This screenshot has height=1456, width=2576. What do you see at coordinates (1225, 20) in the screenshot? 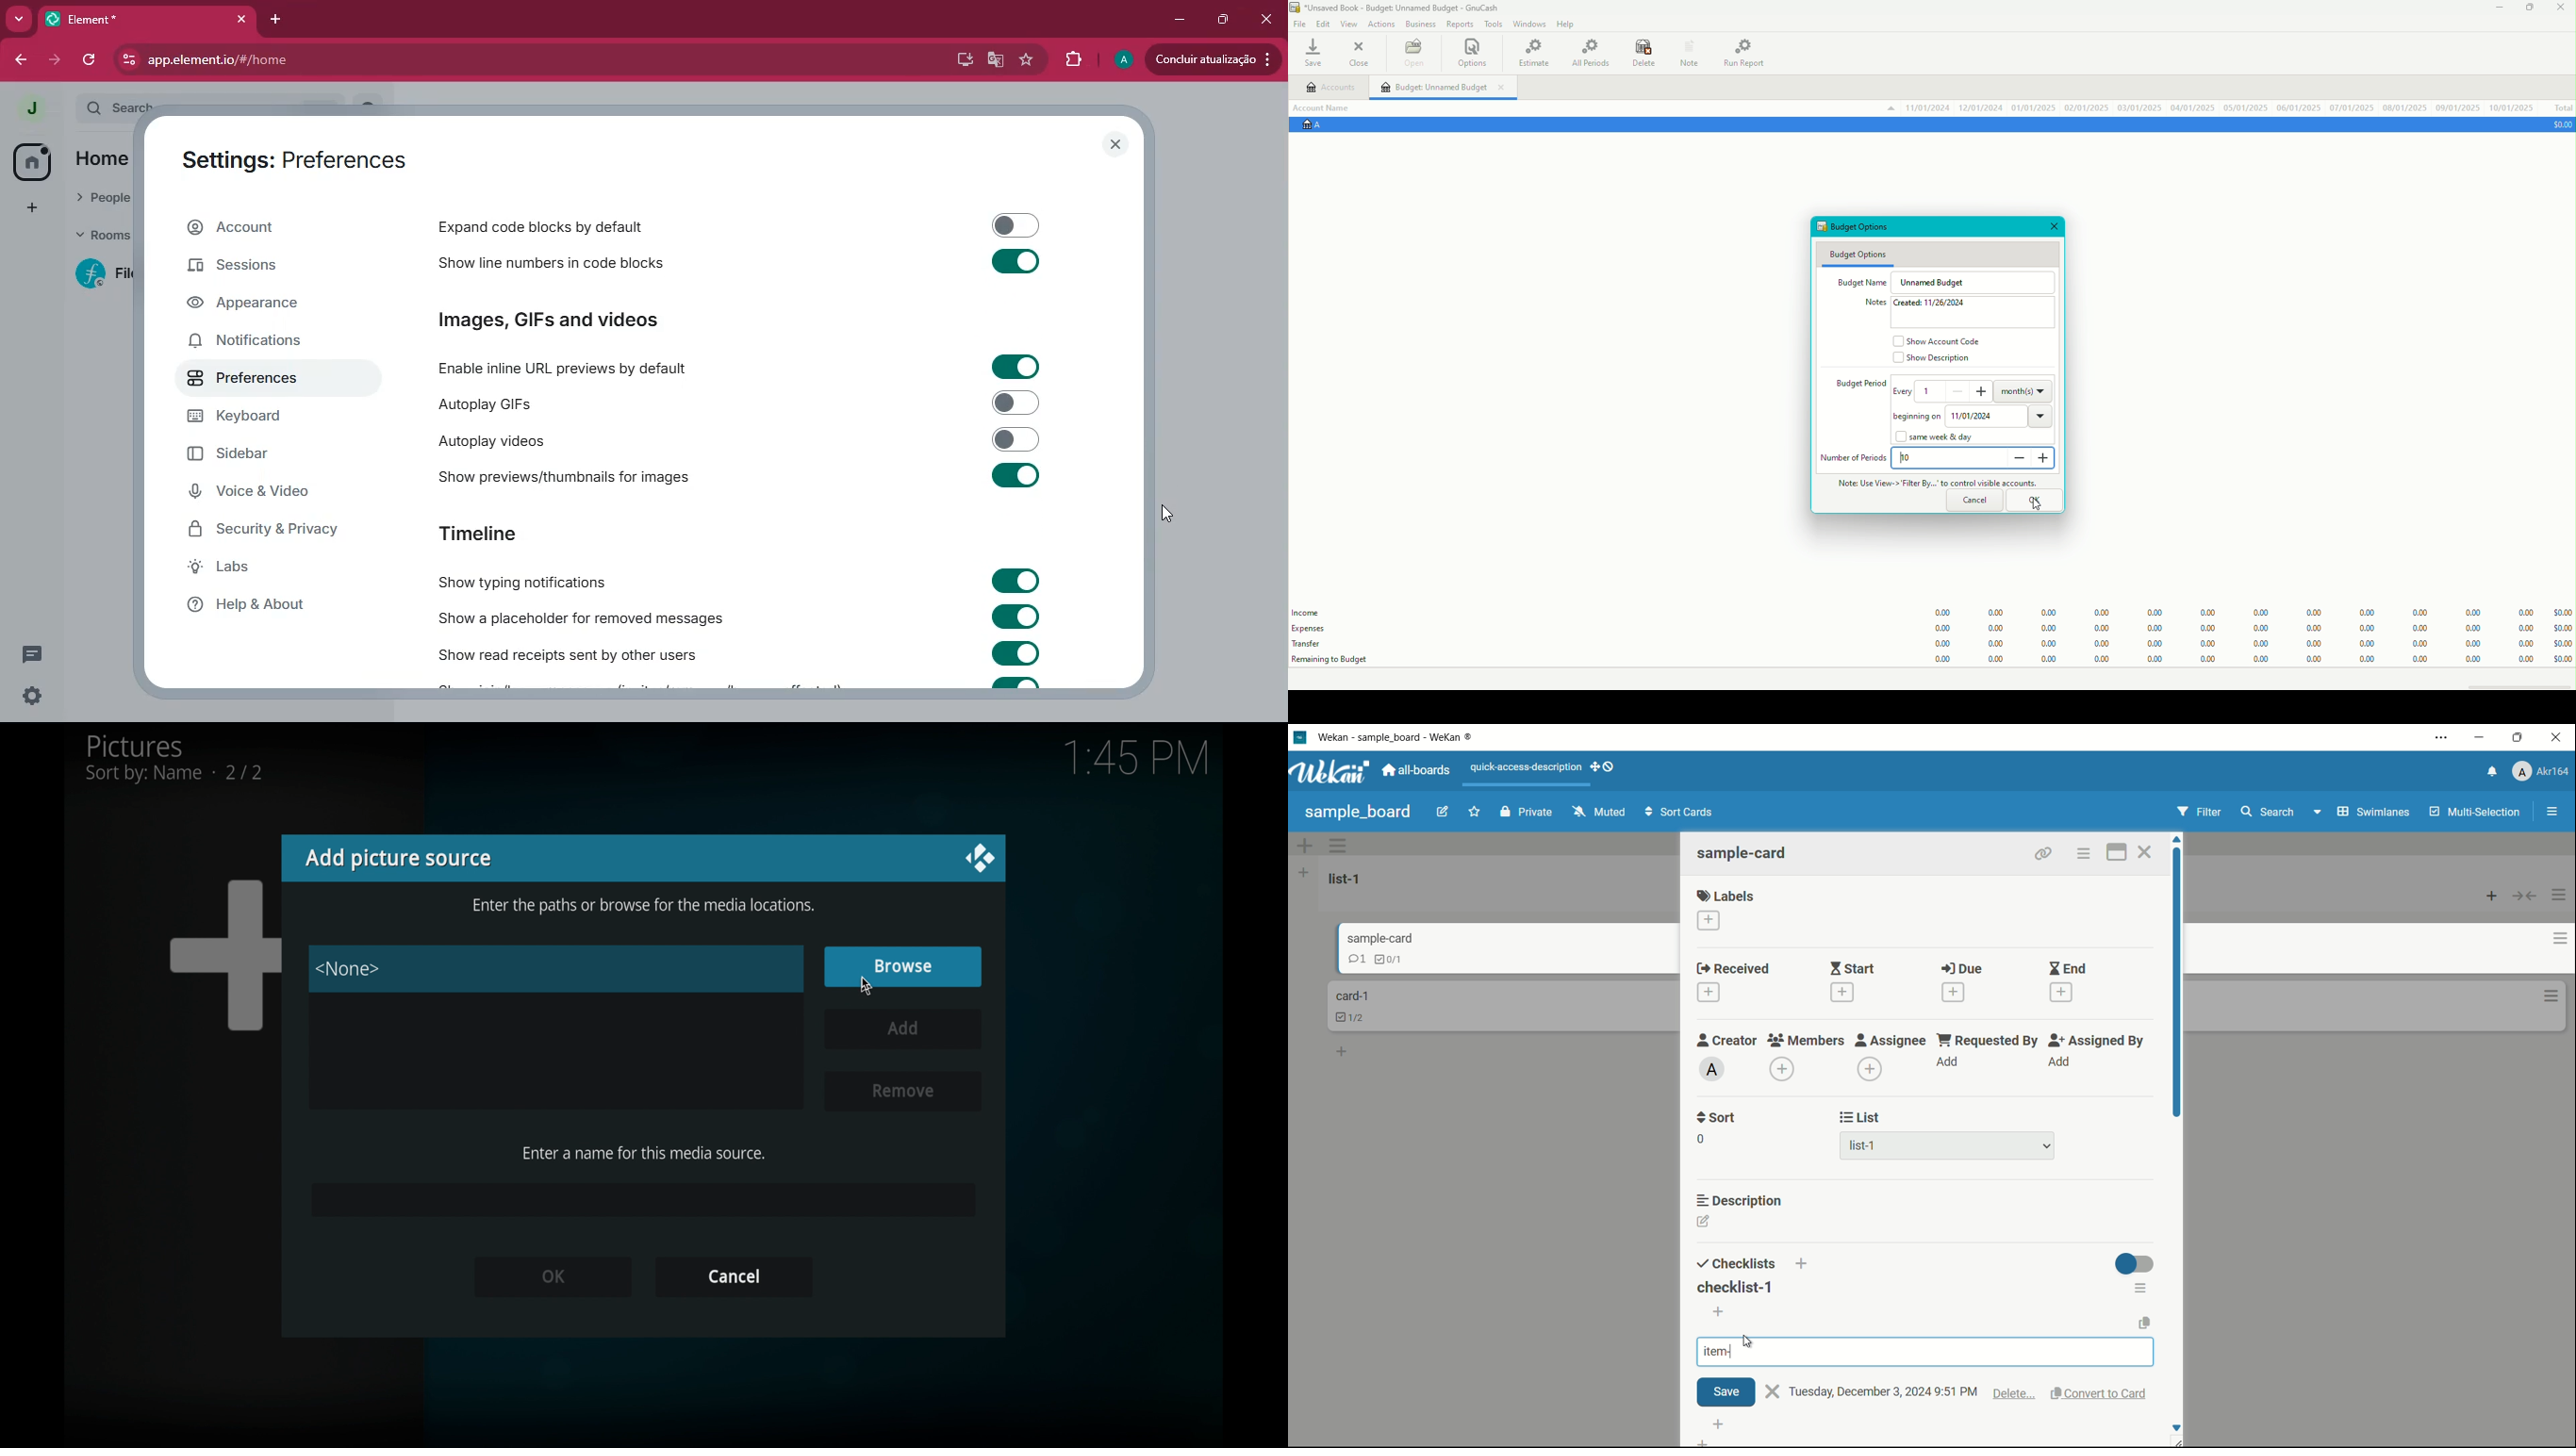
I see `maximize` at bounding box center [1225, 20].